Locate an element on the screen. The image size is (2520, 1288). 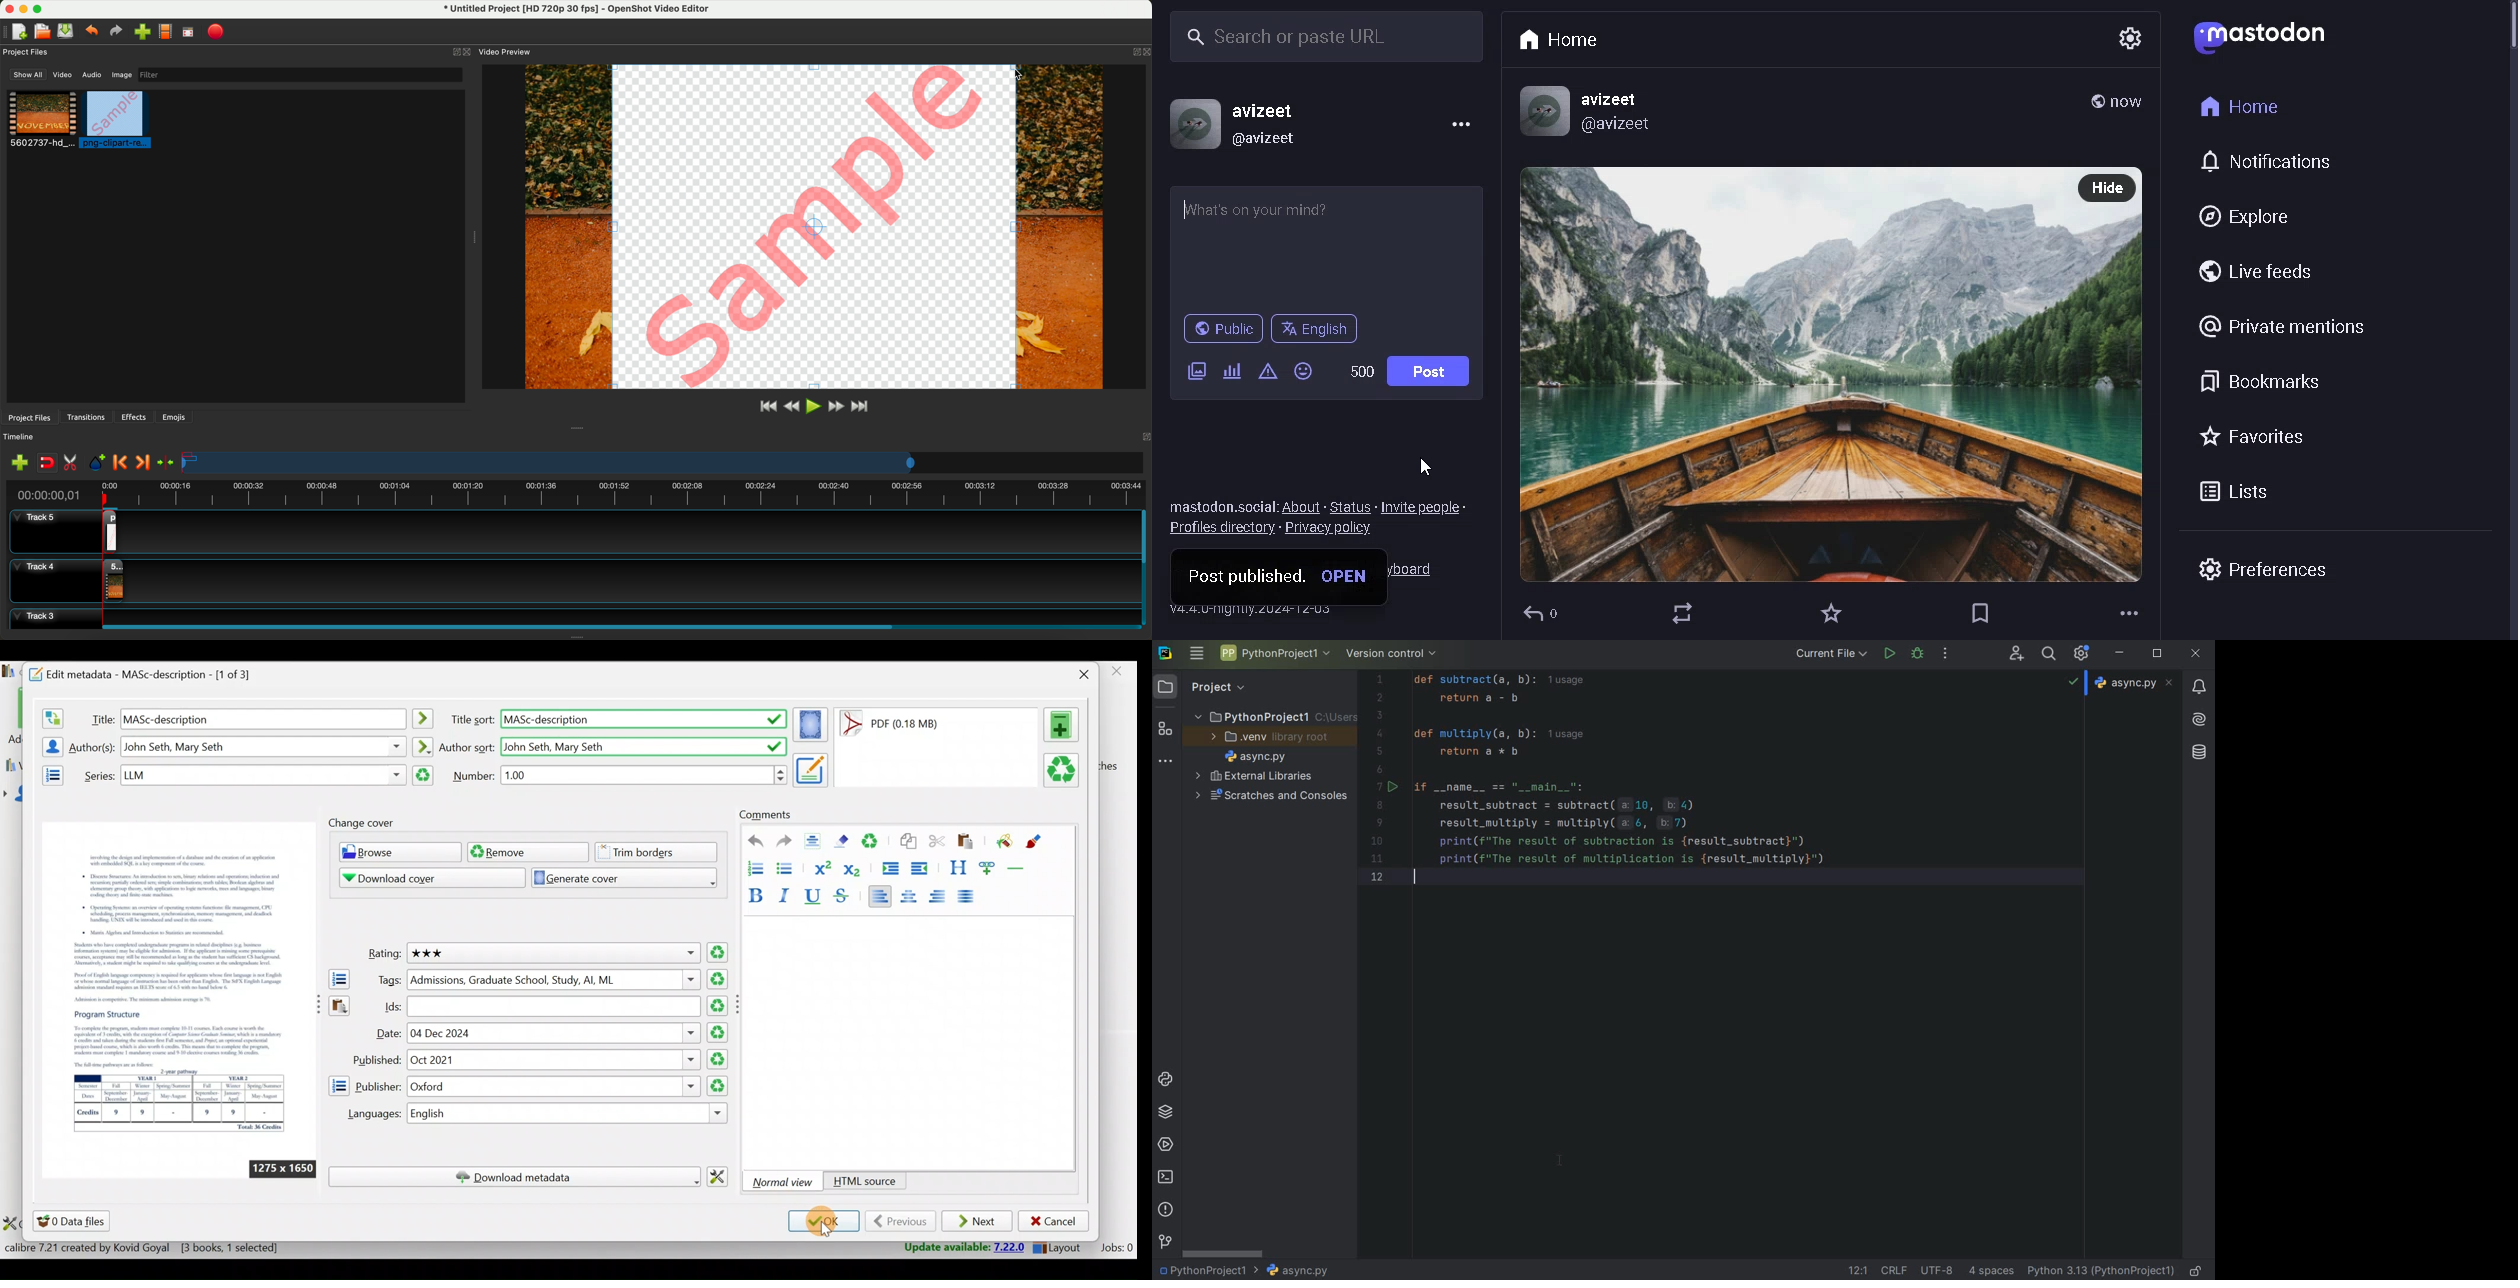
Cut is located at coordinates (937, 843).